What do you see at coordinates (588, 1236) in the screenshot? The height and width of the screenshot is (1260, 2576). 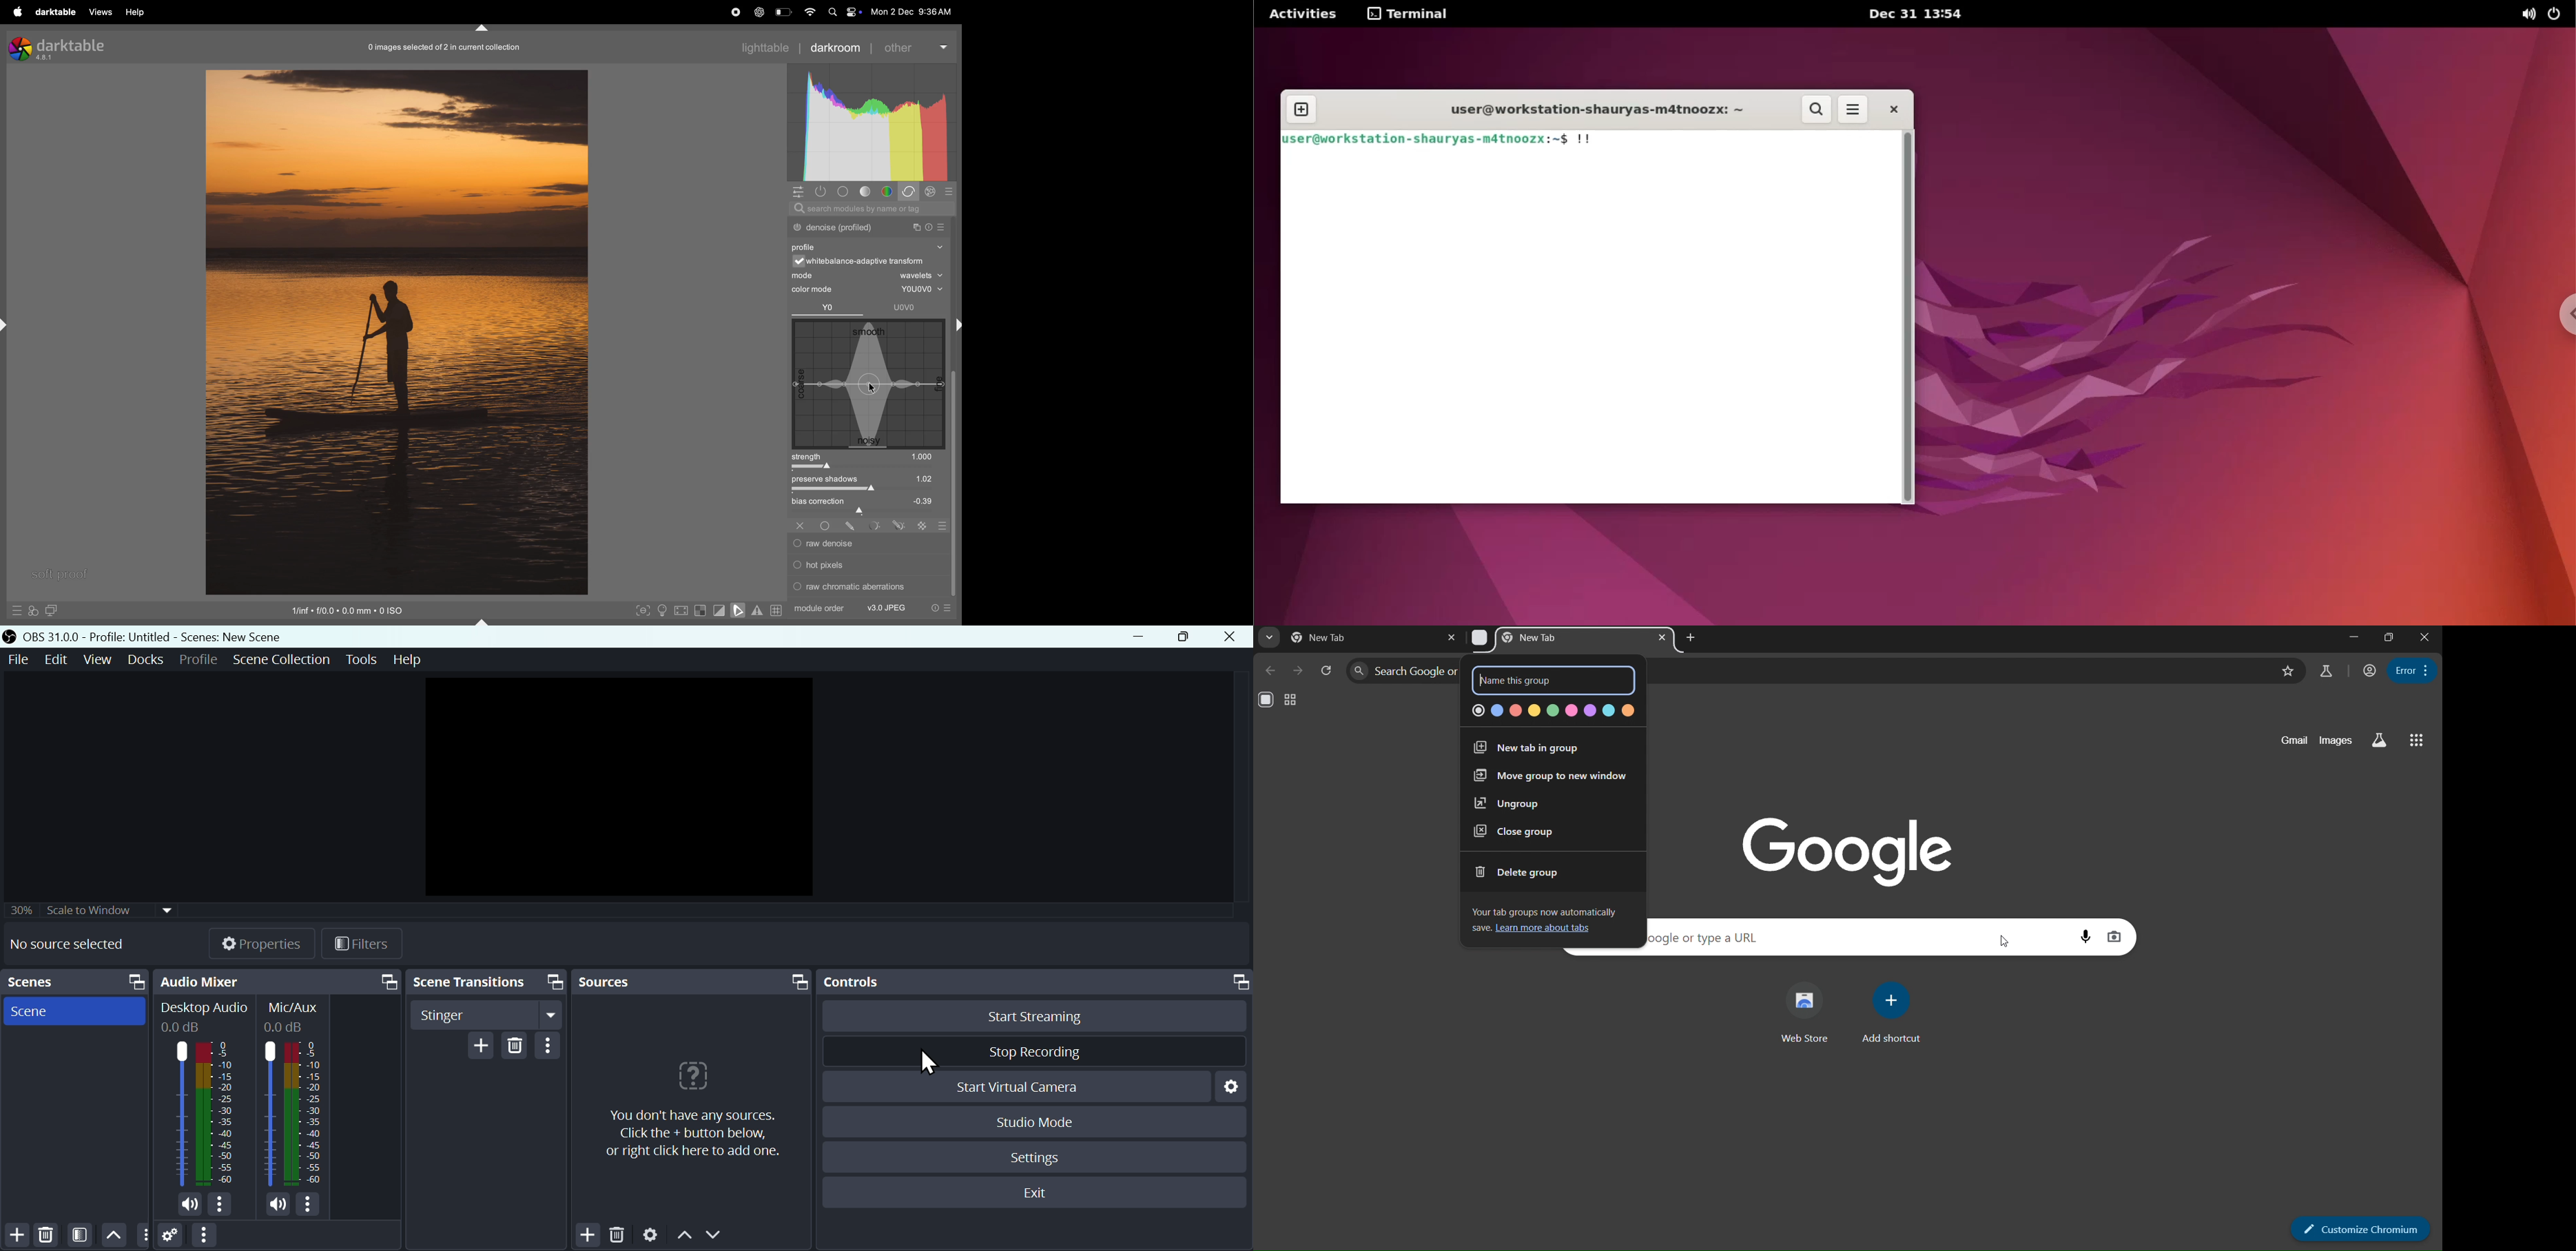 I see `Add` at bounding box center [588, 1236].